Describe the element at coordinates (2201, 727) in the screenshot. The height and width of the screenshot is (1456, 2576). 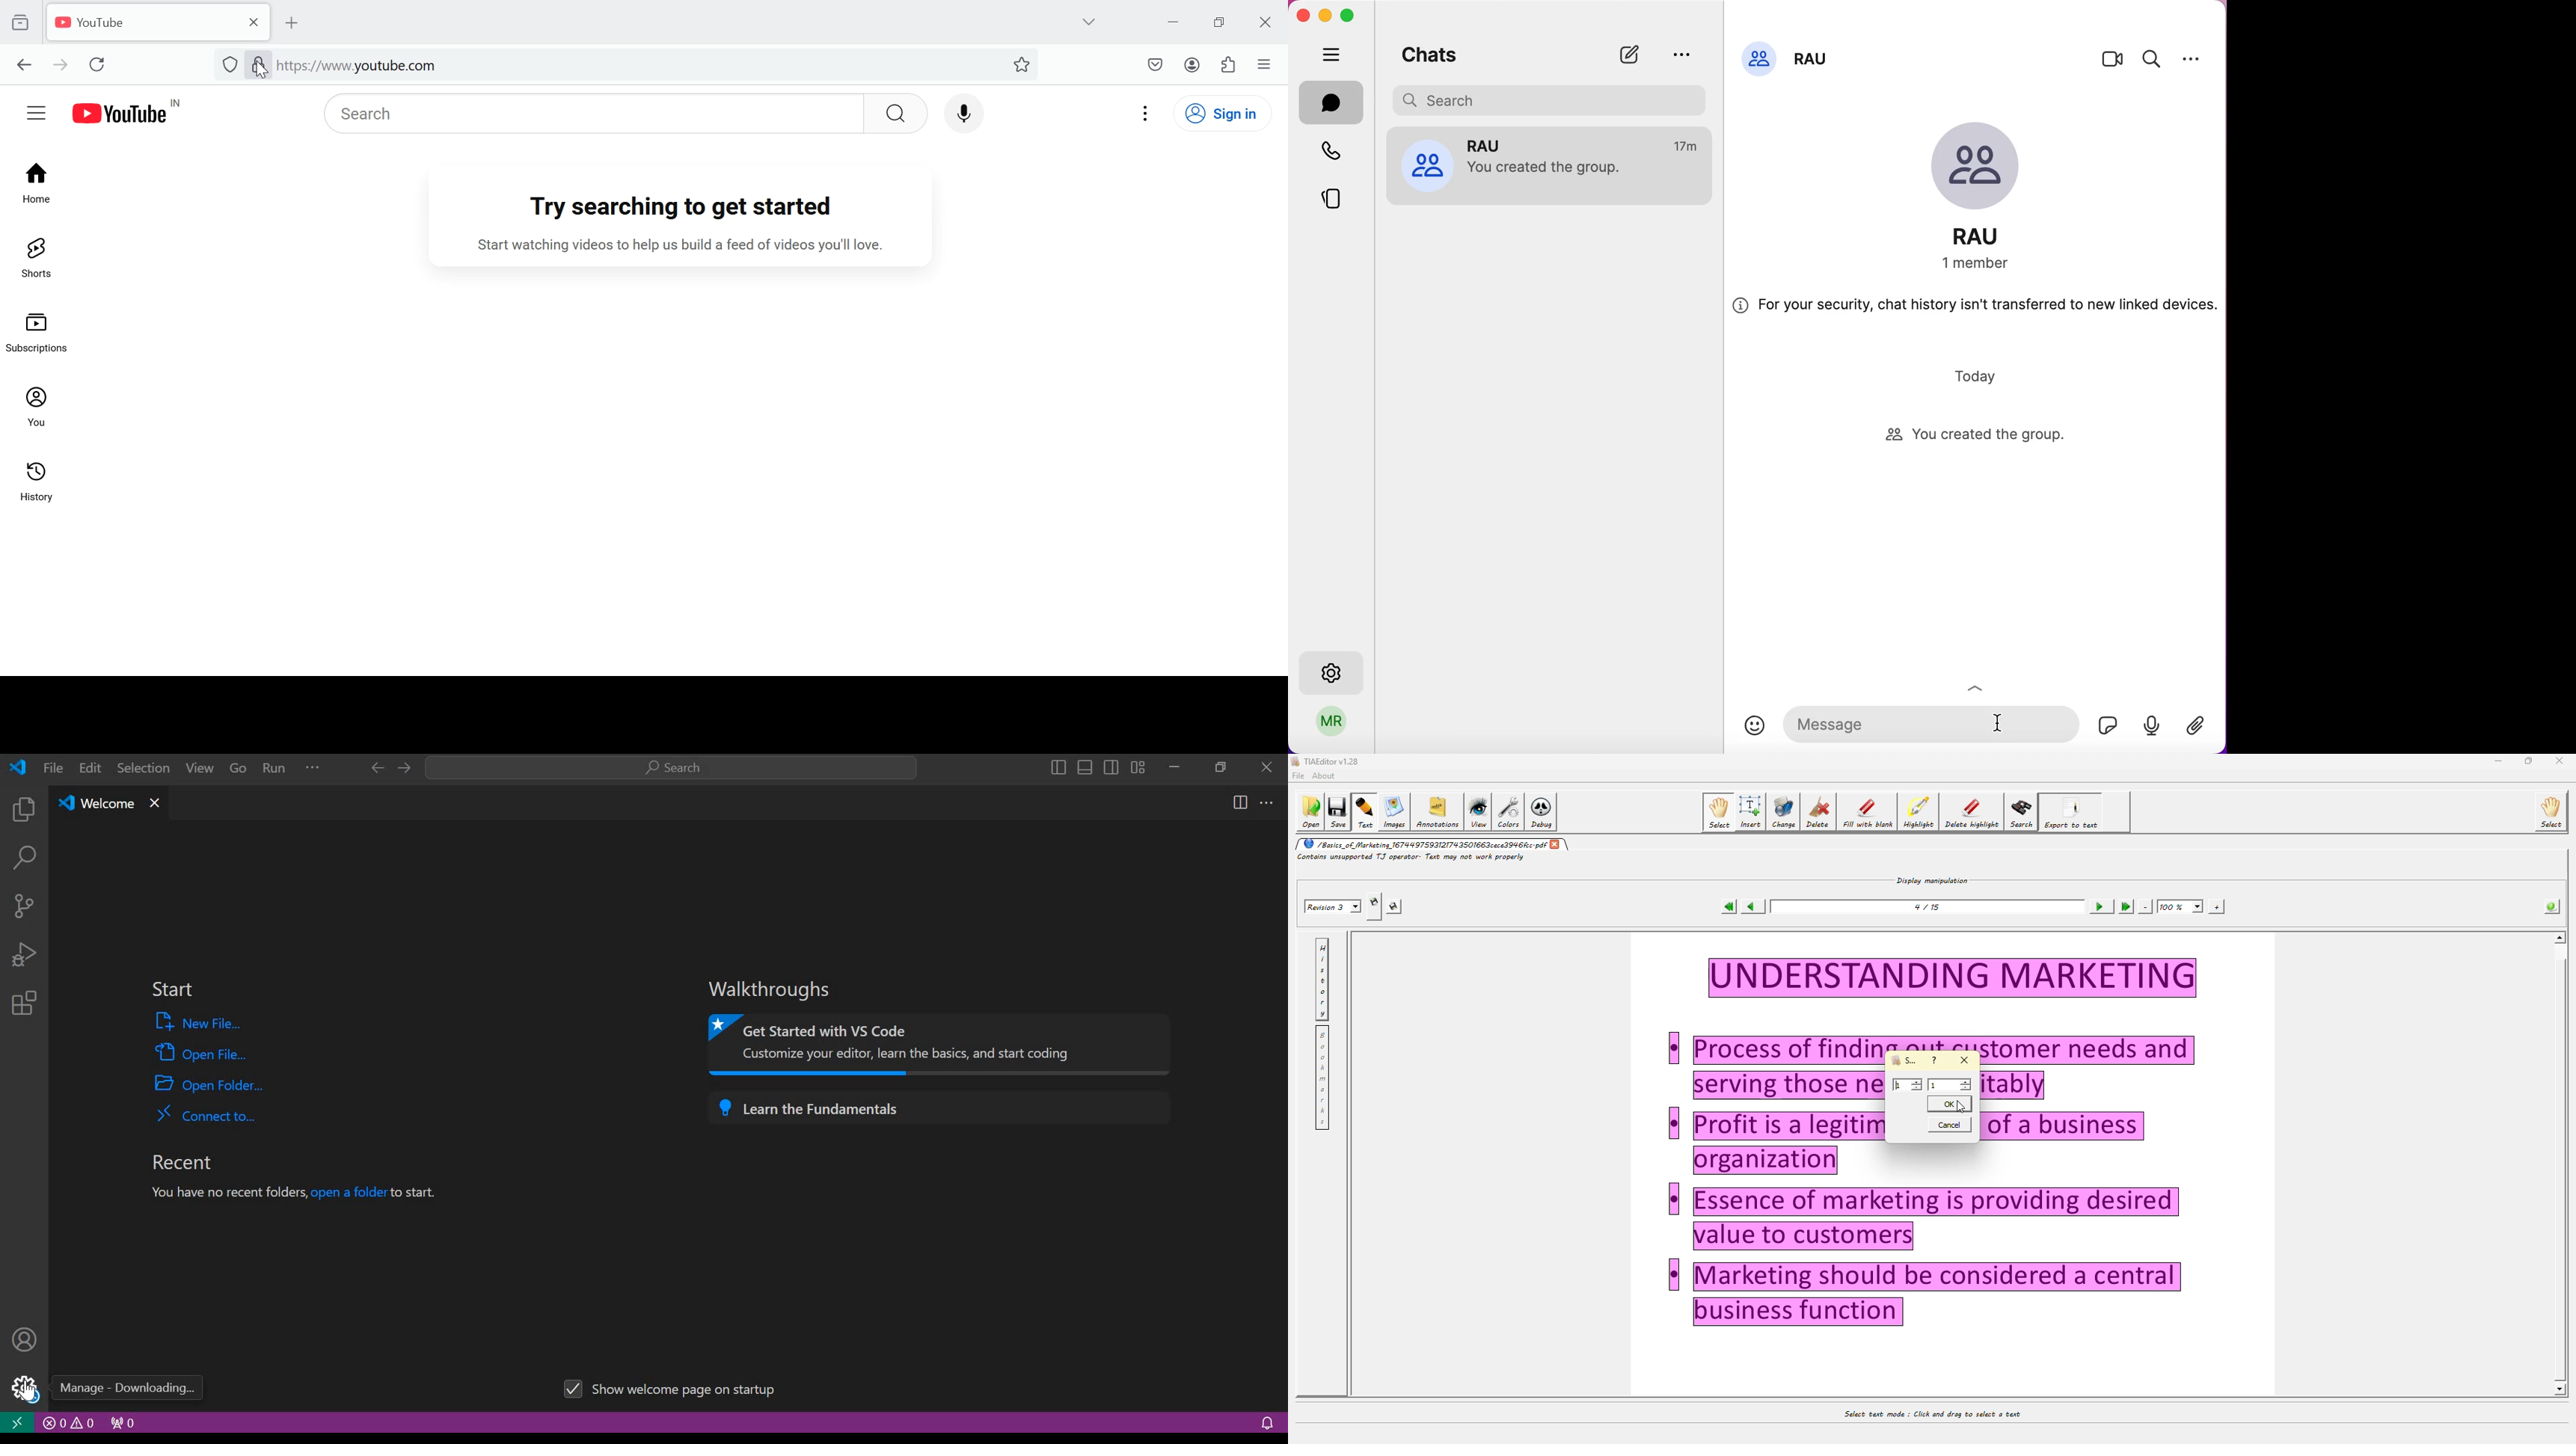
I see `attach` at that location.